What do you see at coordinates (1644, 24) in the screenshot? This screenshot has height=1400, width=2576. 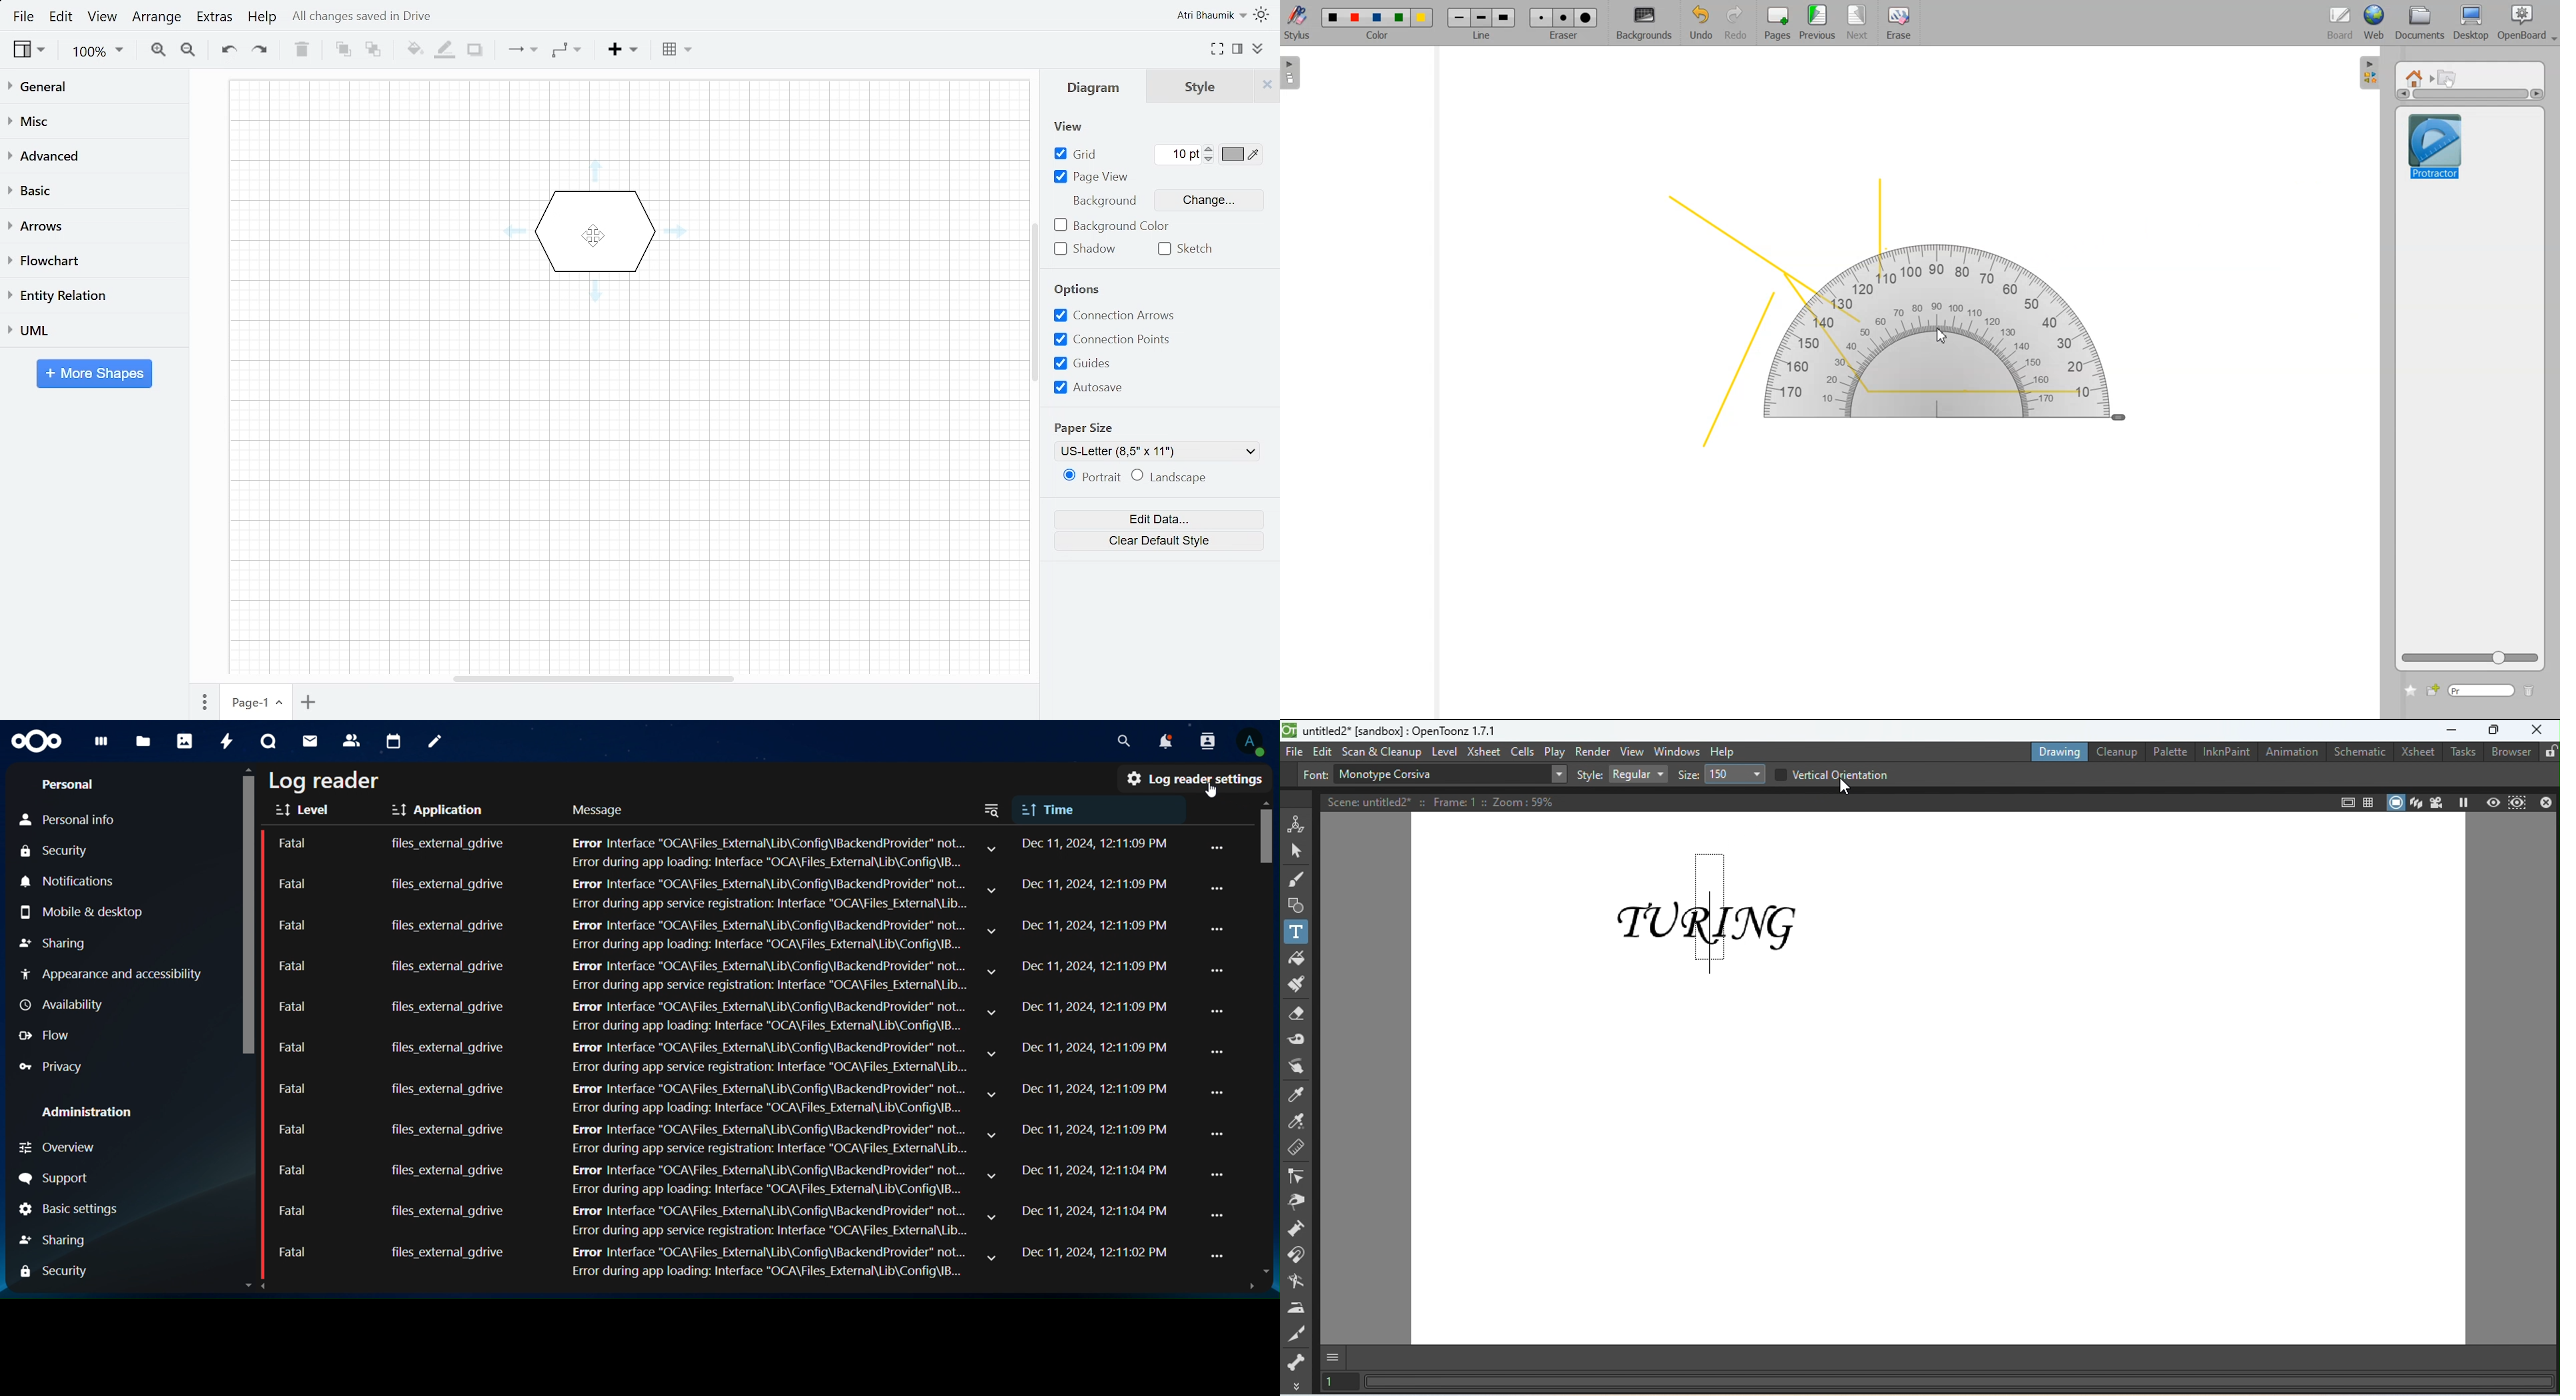 I see `Background` at bounding box center [1644, 24].